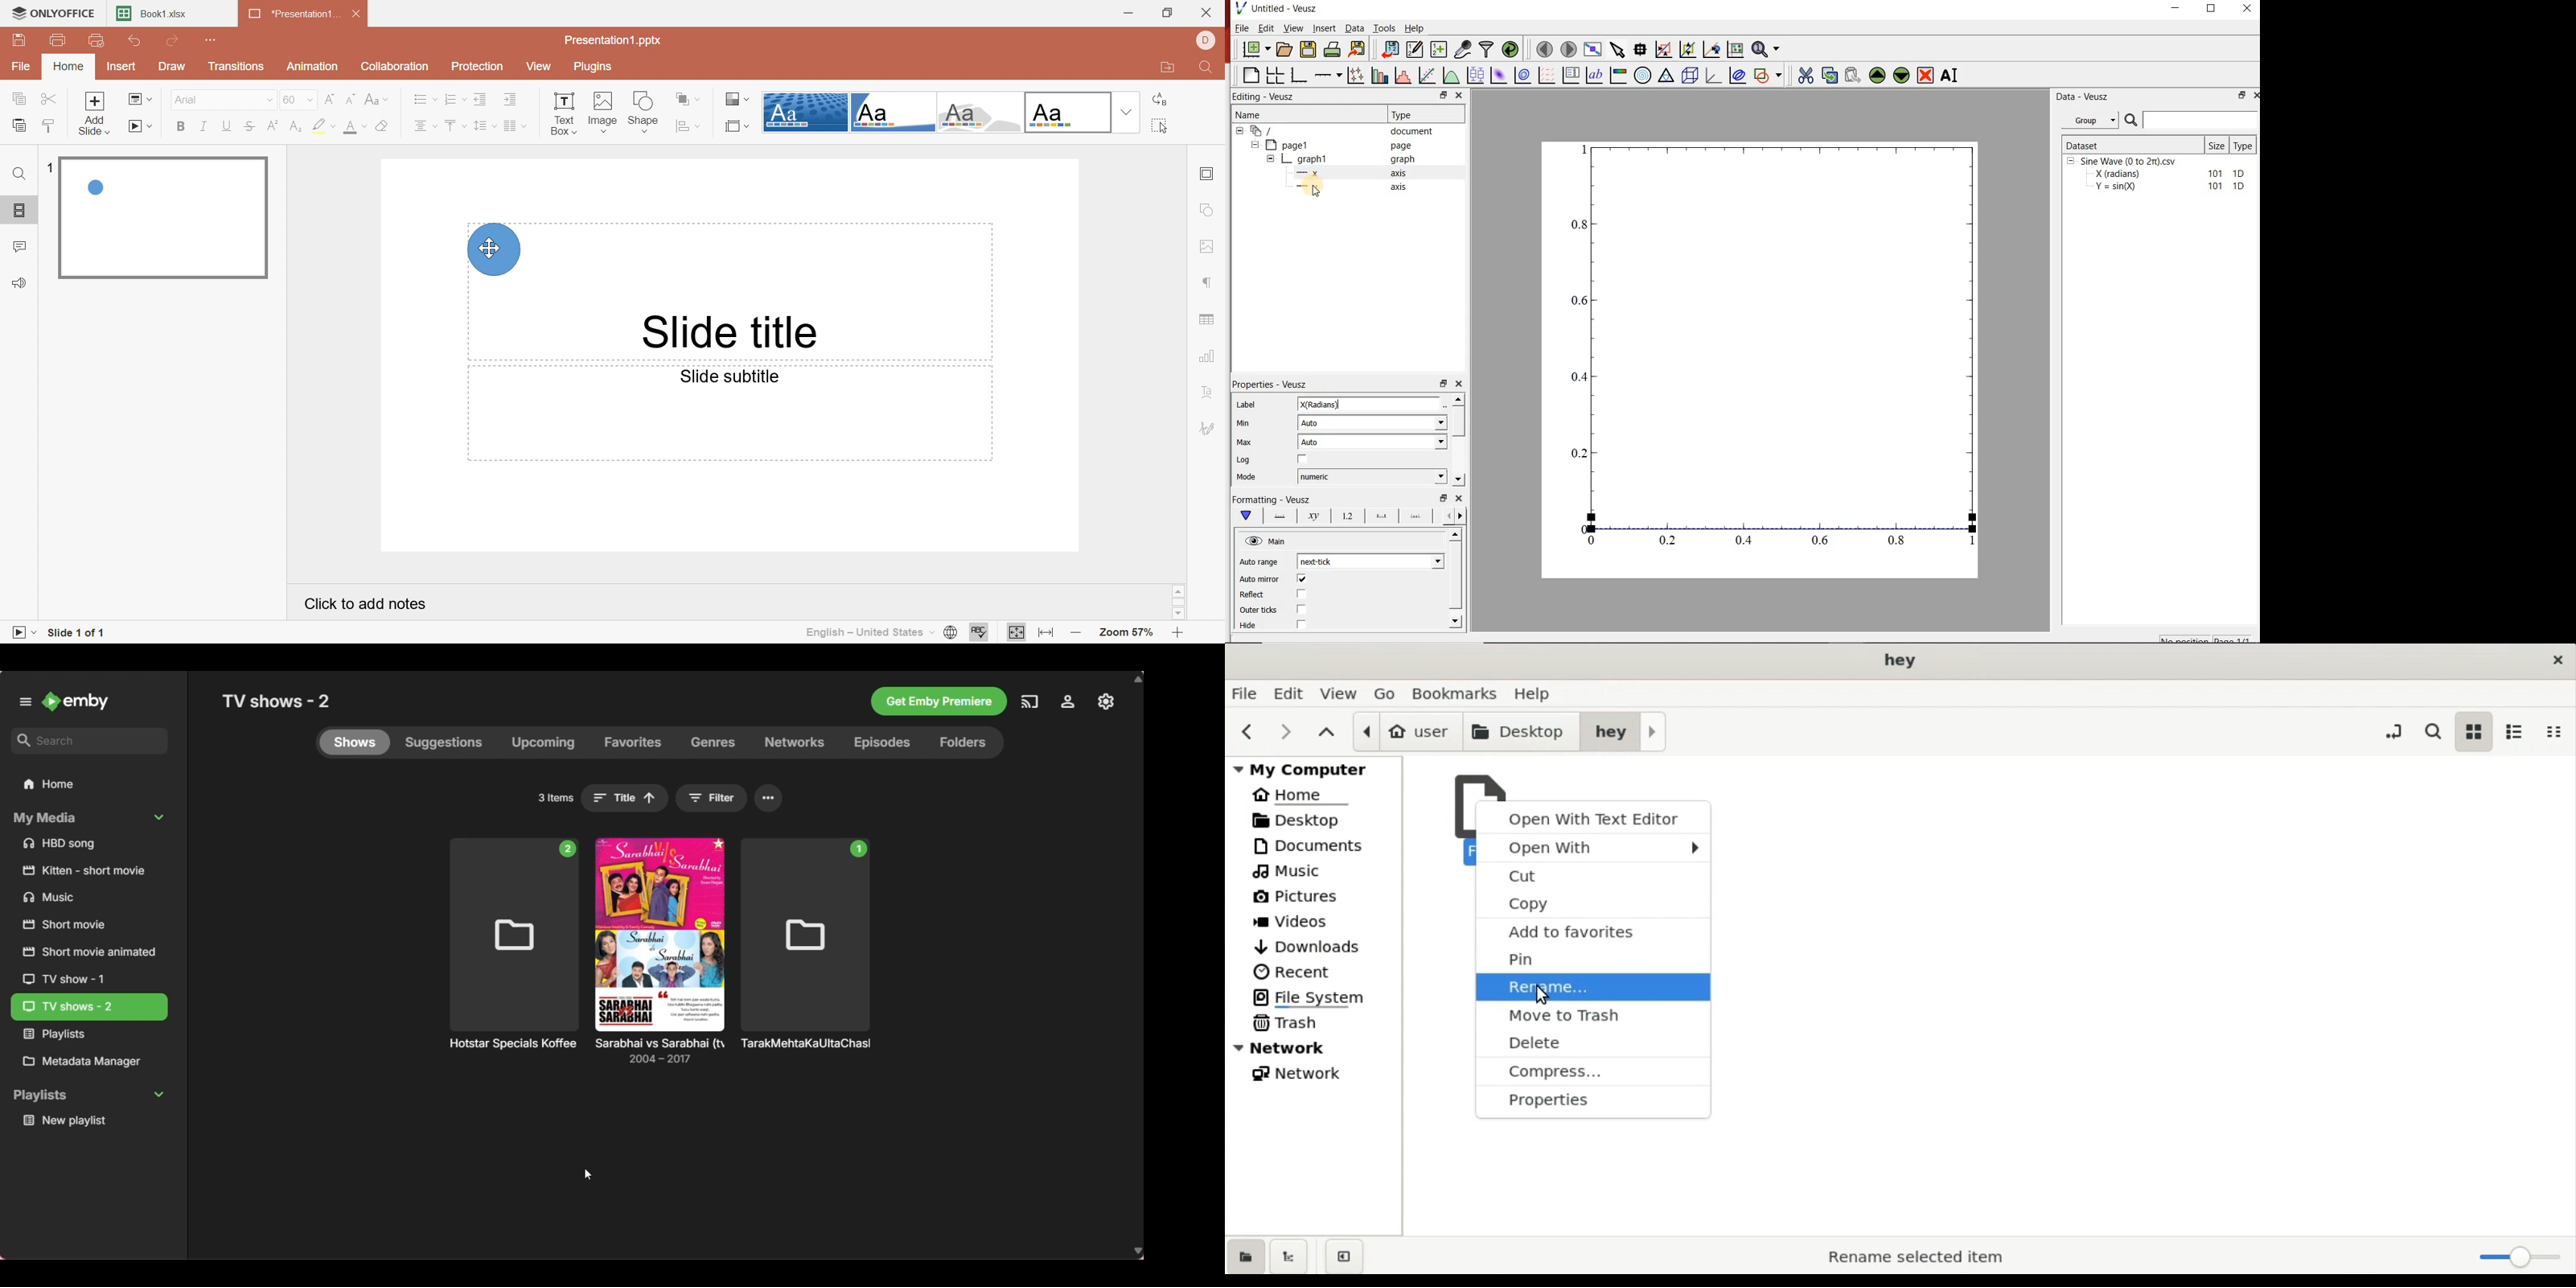 This screenshot has height=1288, width=2576. Describe the element at coordinates (805, 112) in the screenshot. I see `Dotted` at that location.